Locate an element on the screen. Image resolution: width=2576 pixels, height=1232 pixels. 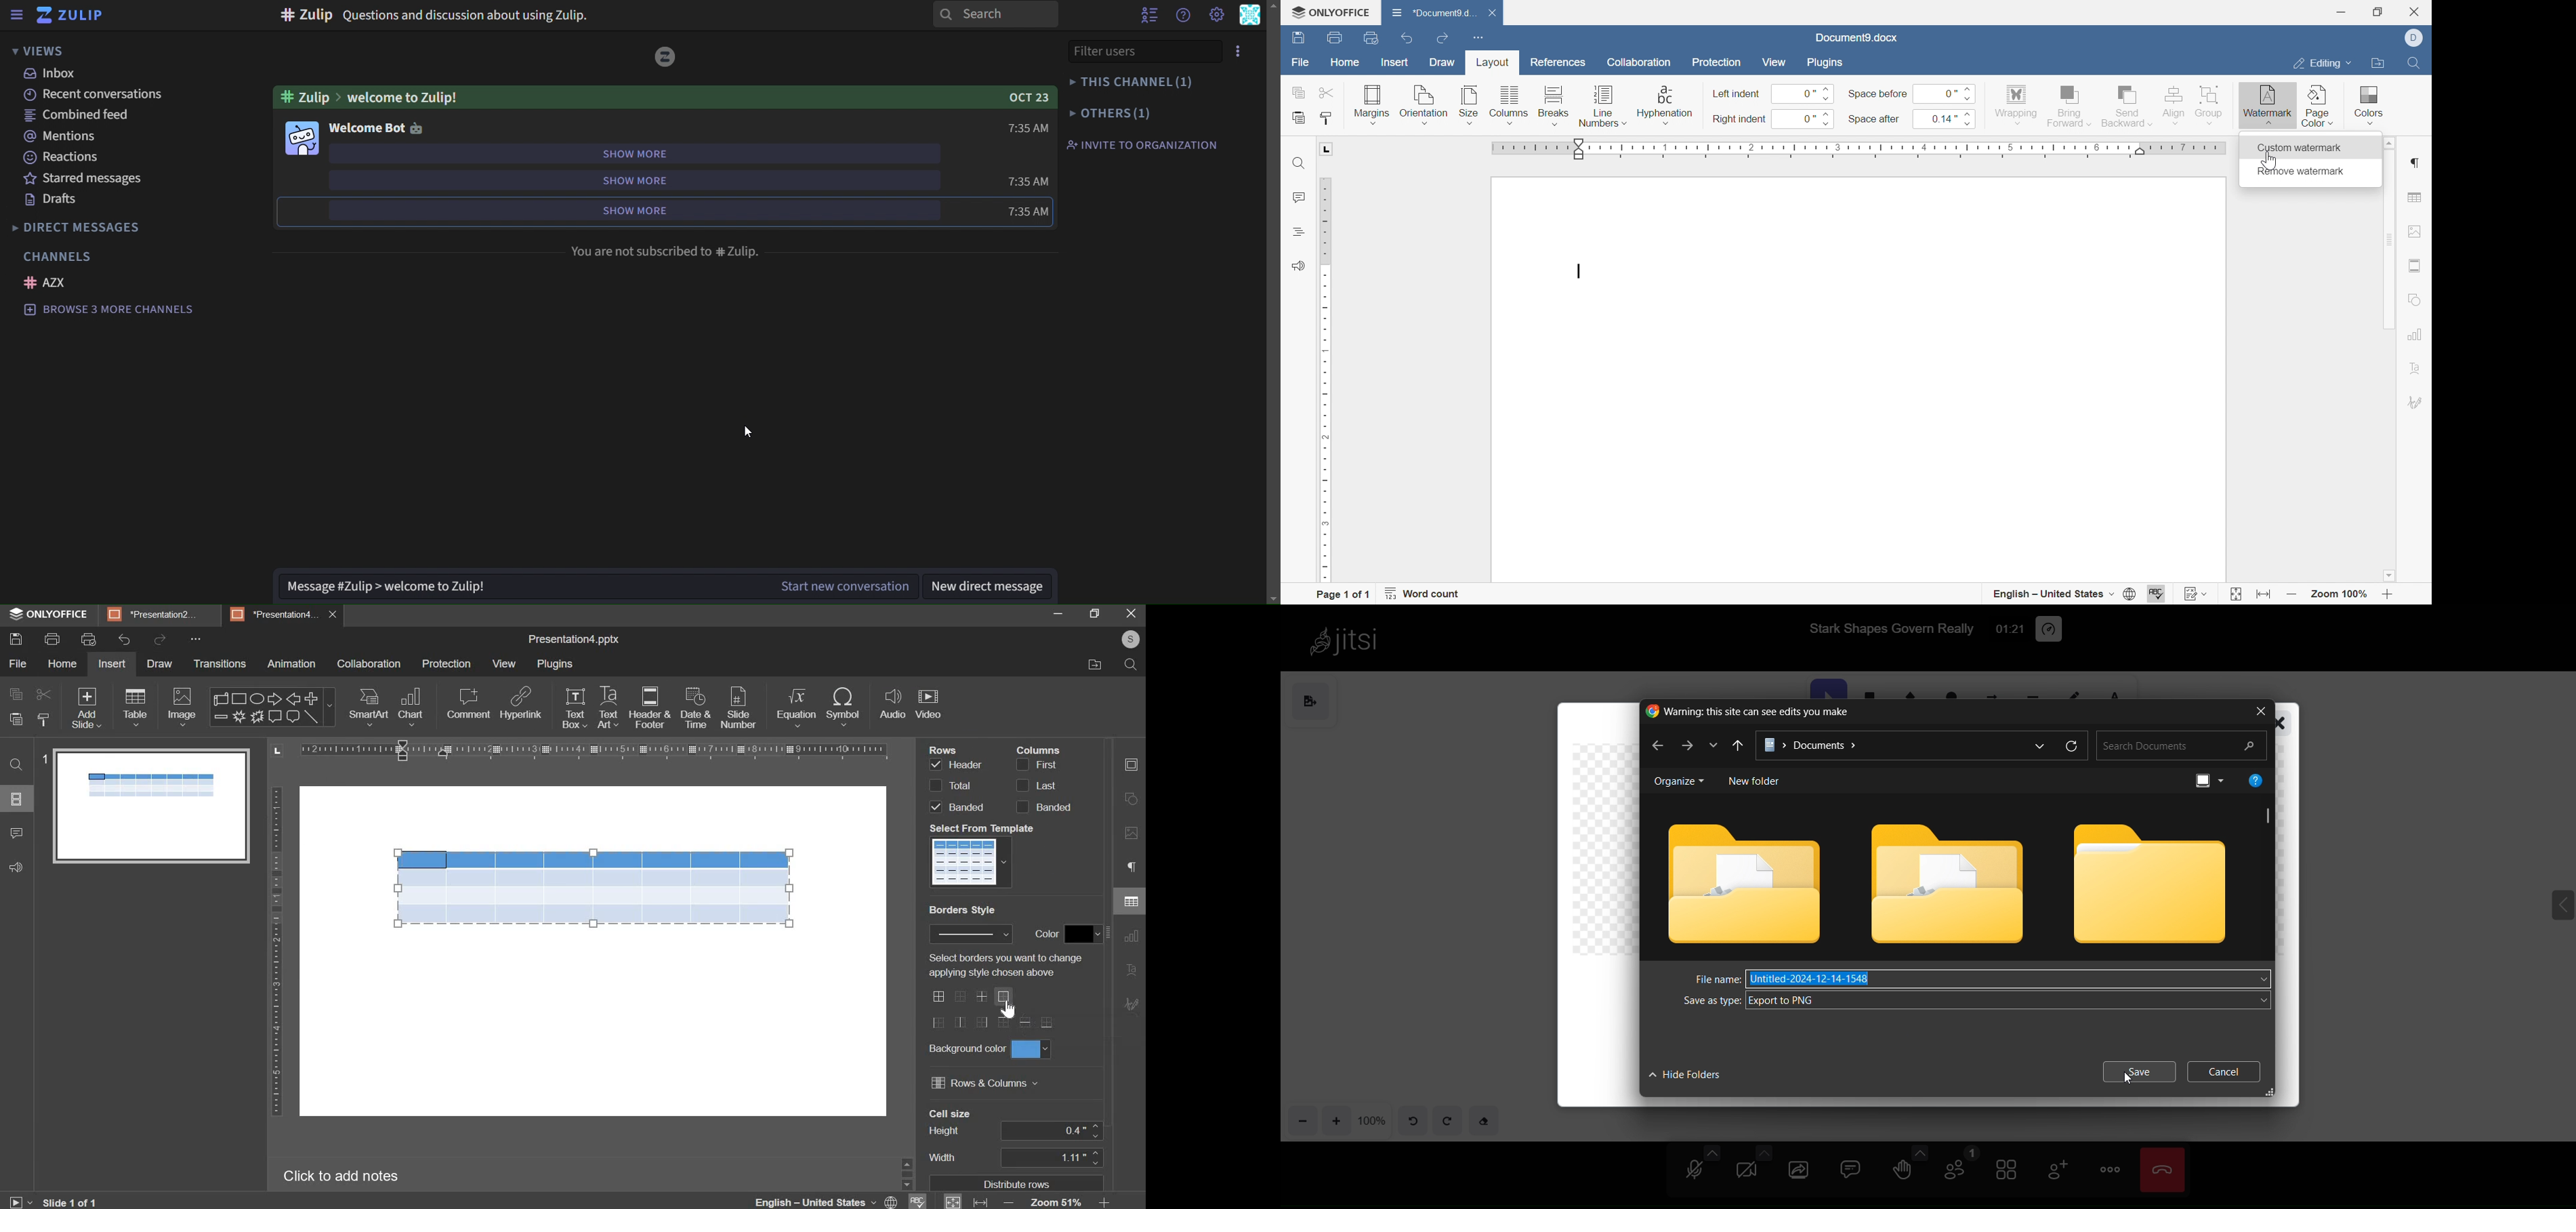
minimize is located at coordinates (1057, 612).